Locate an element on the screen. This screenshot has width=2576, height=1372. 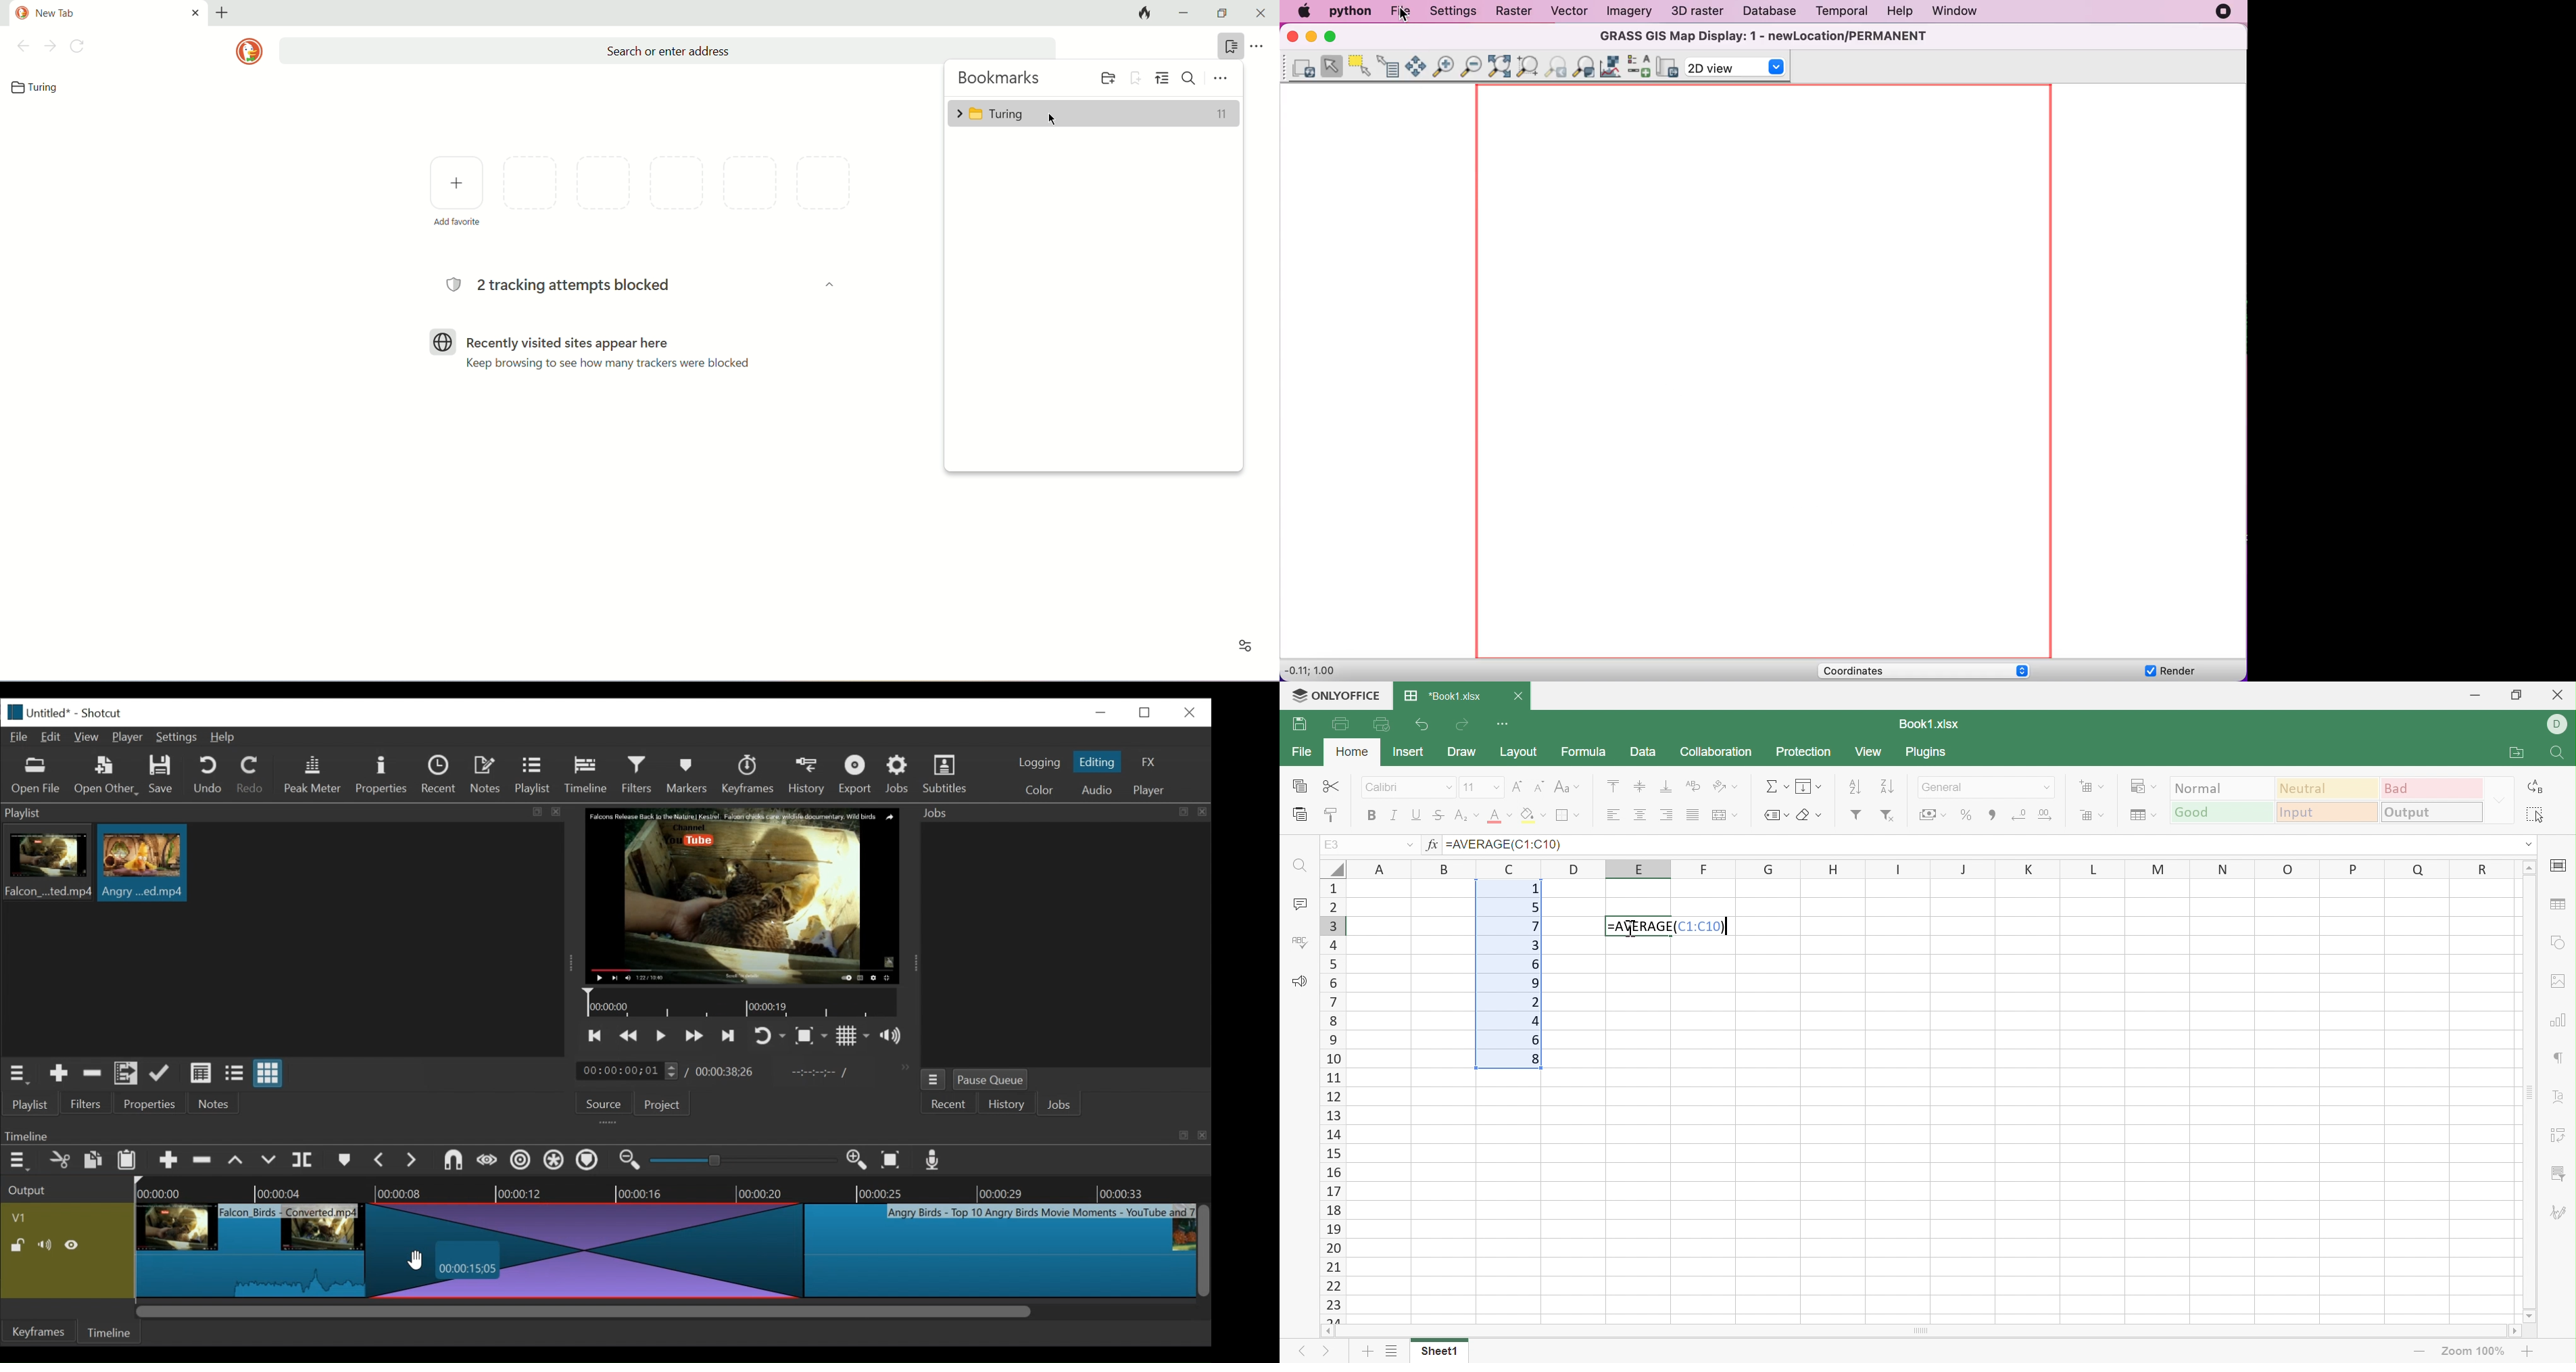
Slicer settings is located at coordinates (2556, 1174).